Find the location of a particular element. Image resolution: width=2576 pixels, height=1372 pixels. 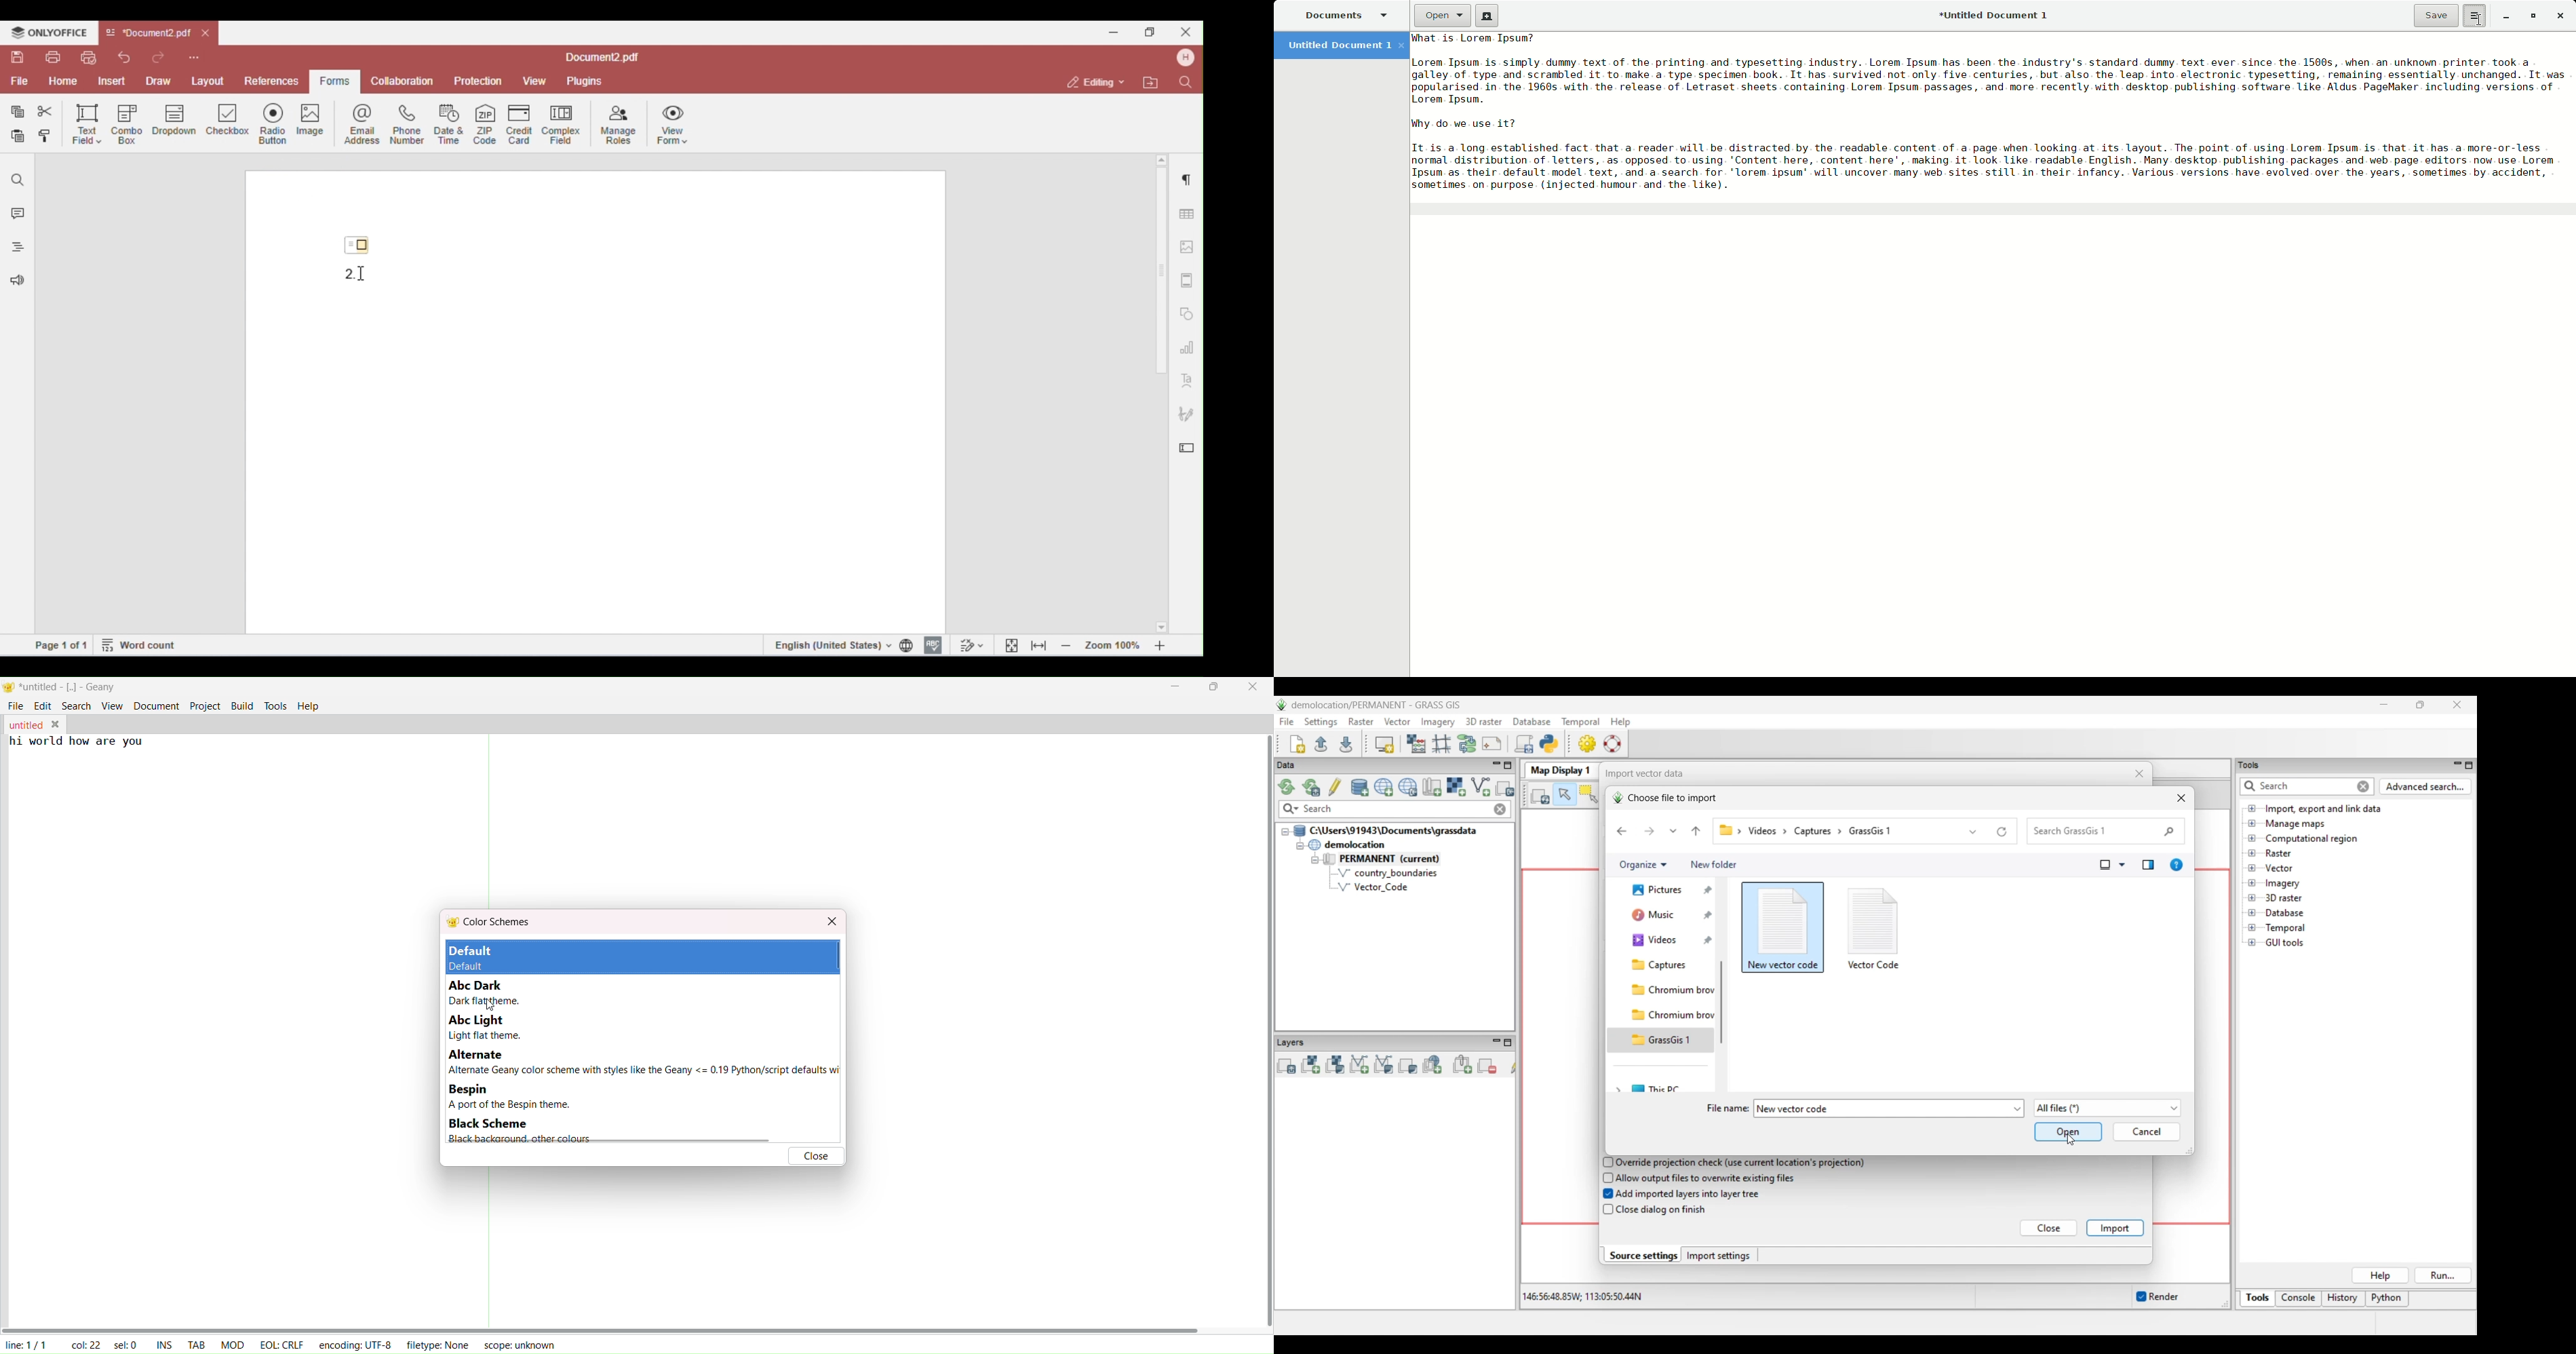

Cancel inputs is located at coordinates (2147, 1132).